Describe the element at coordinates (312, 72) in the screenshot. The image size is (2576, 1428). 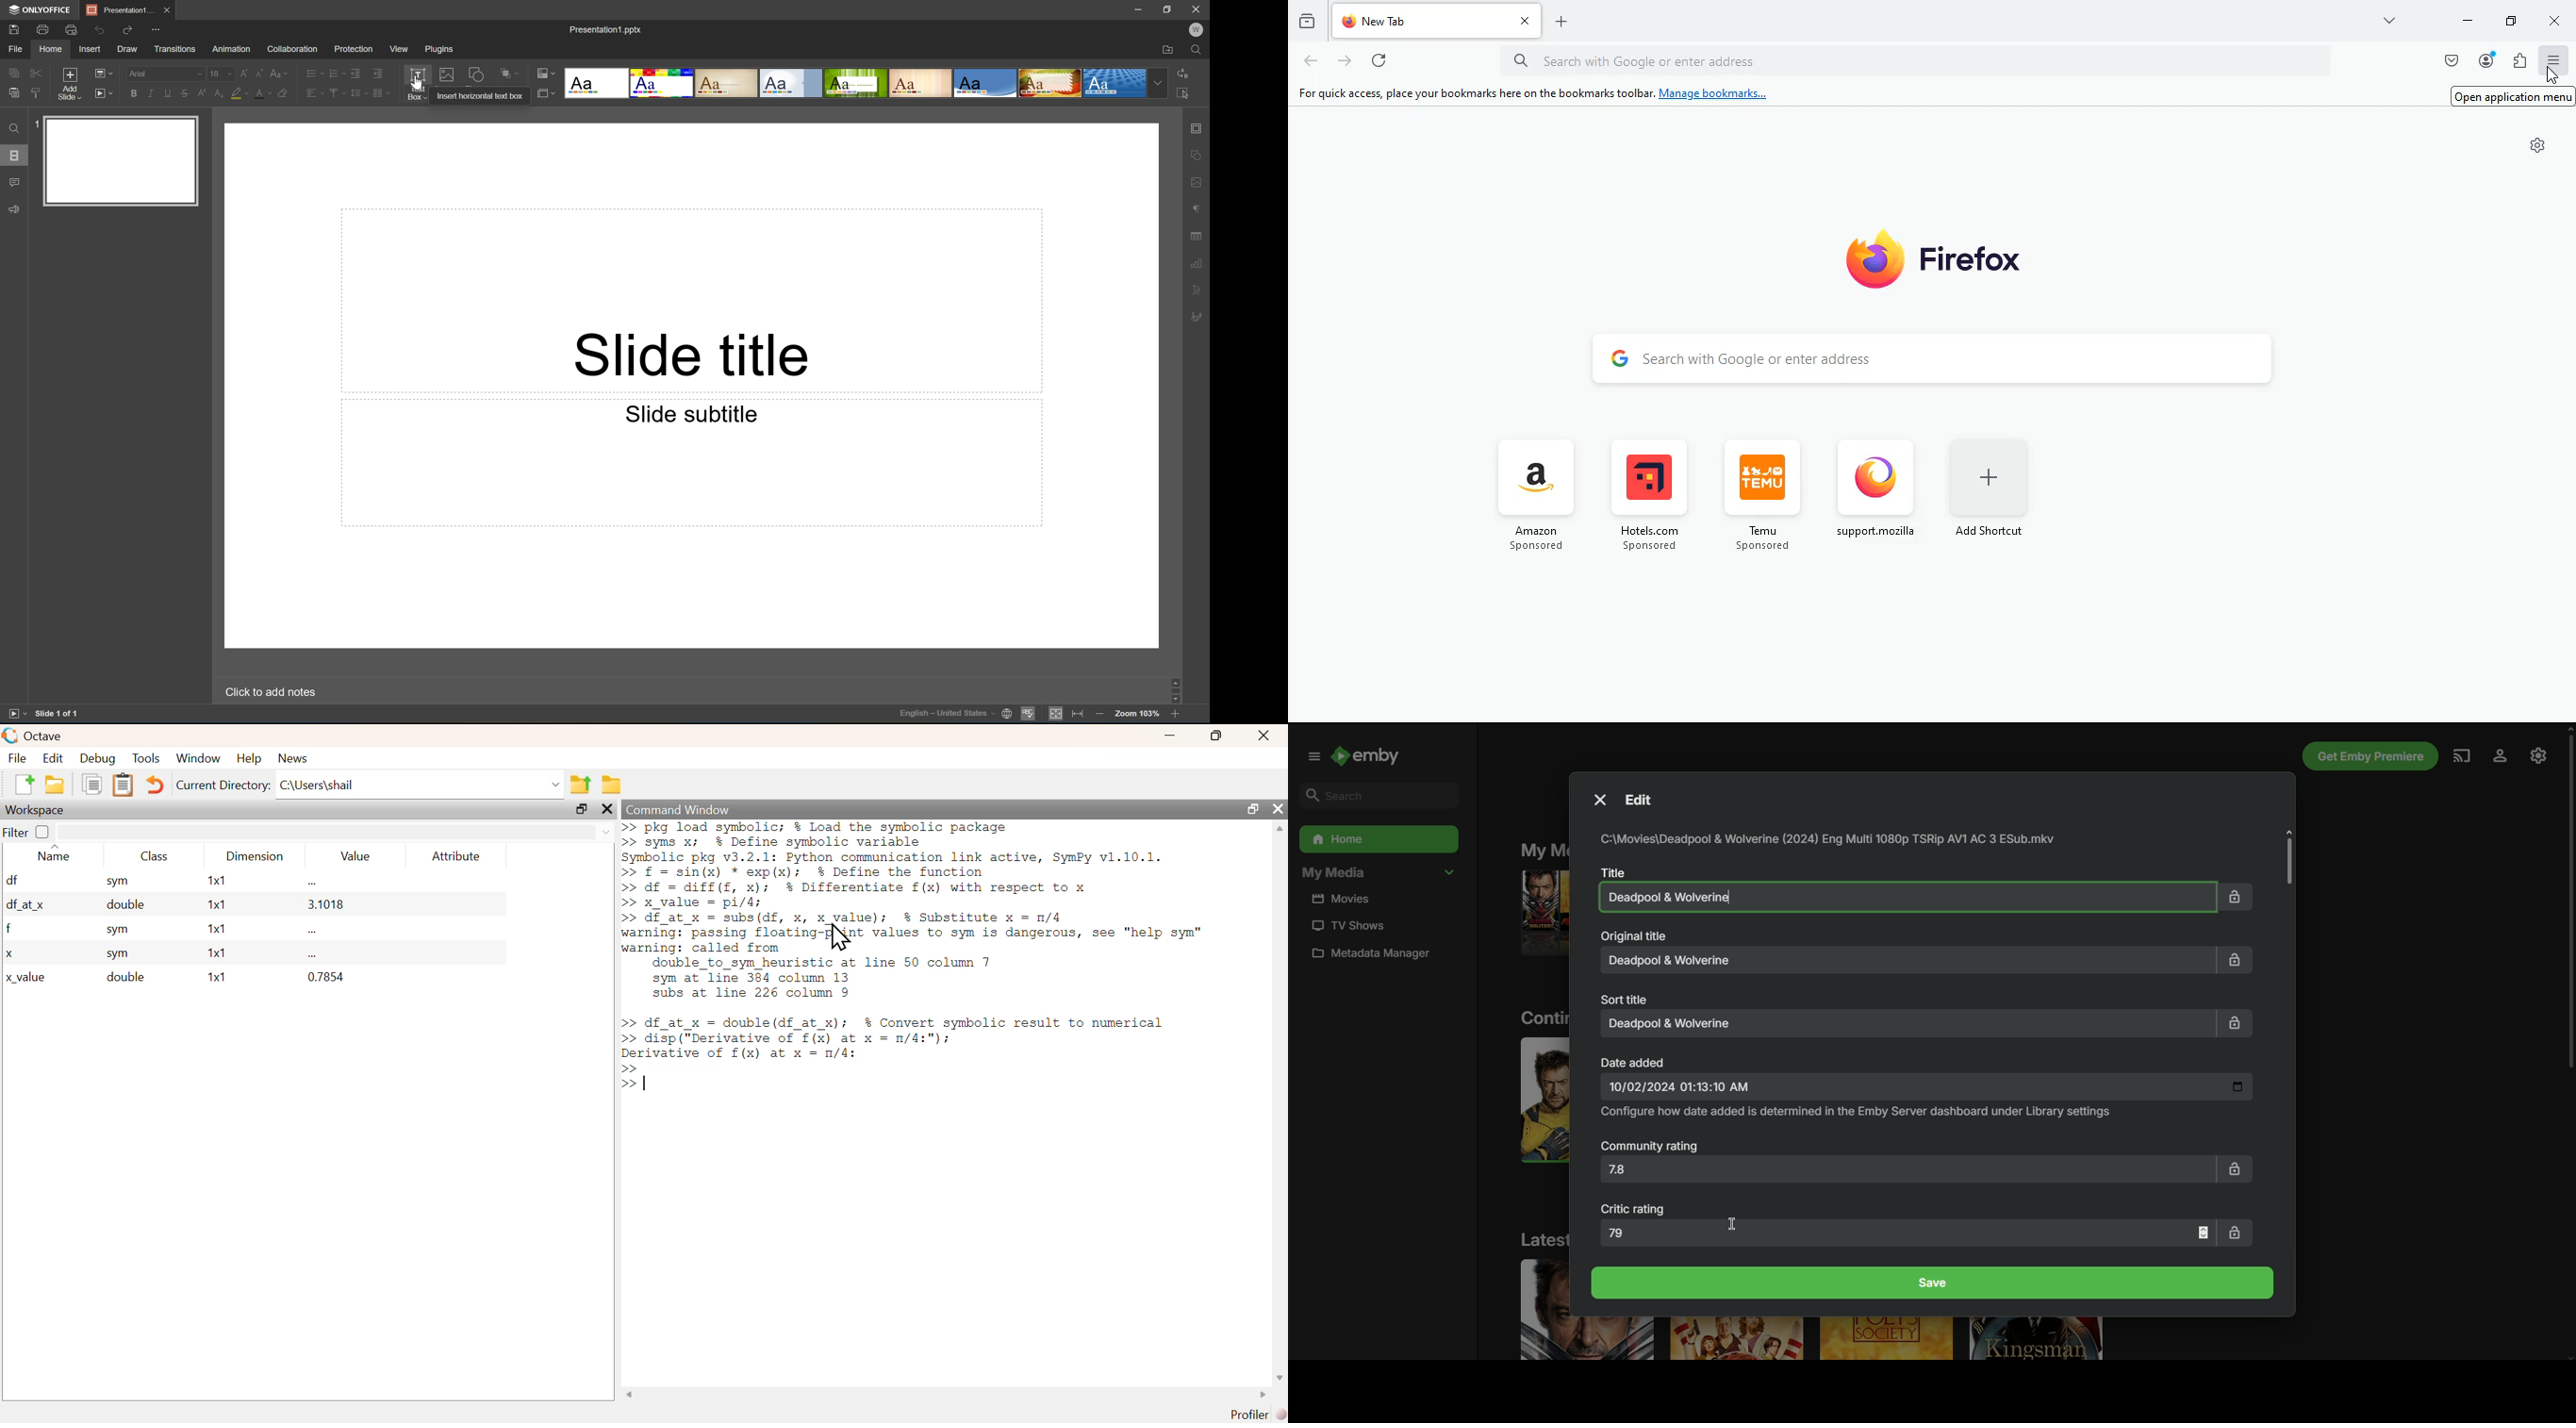
I see `Bullets` at that location.